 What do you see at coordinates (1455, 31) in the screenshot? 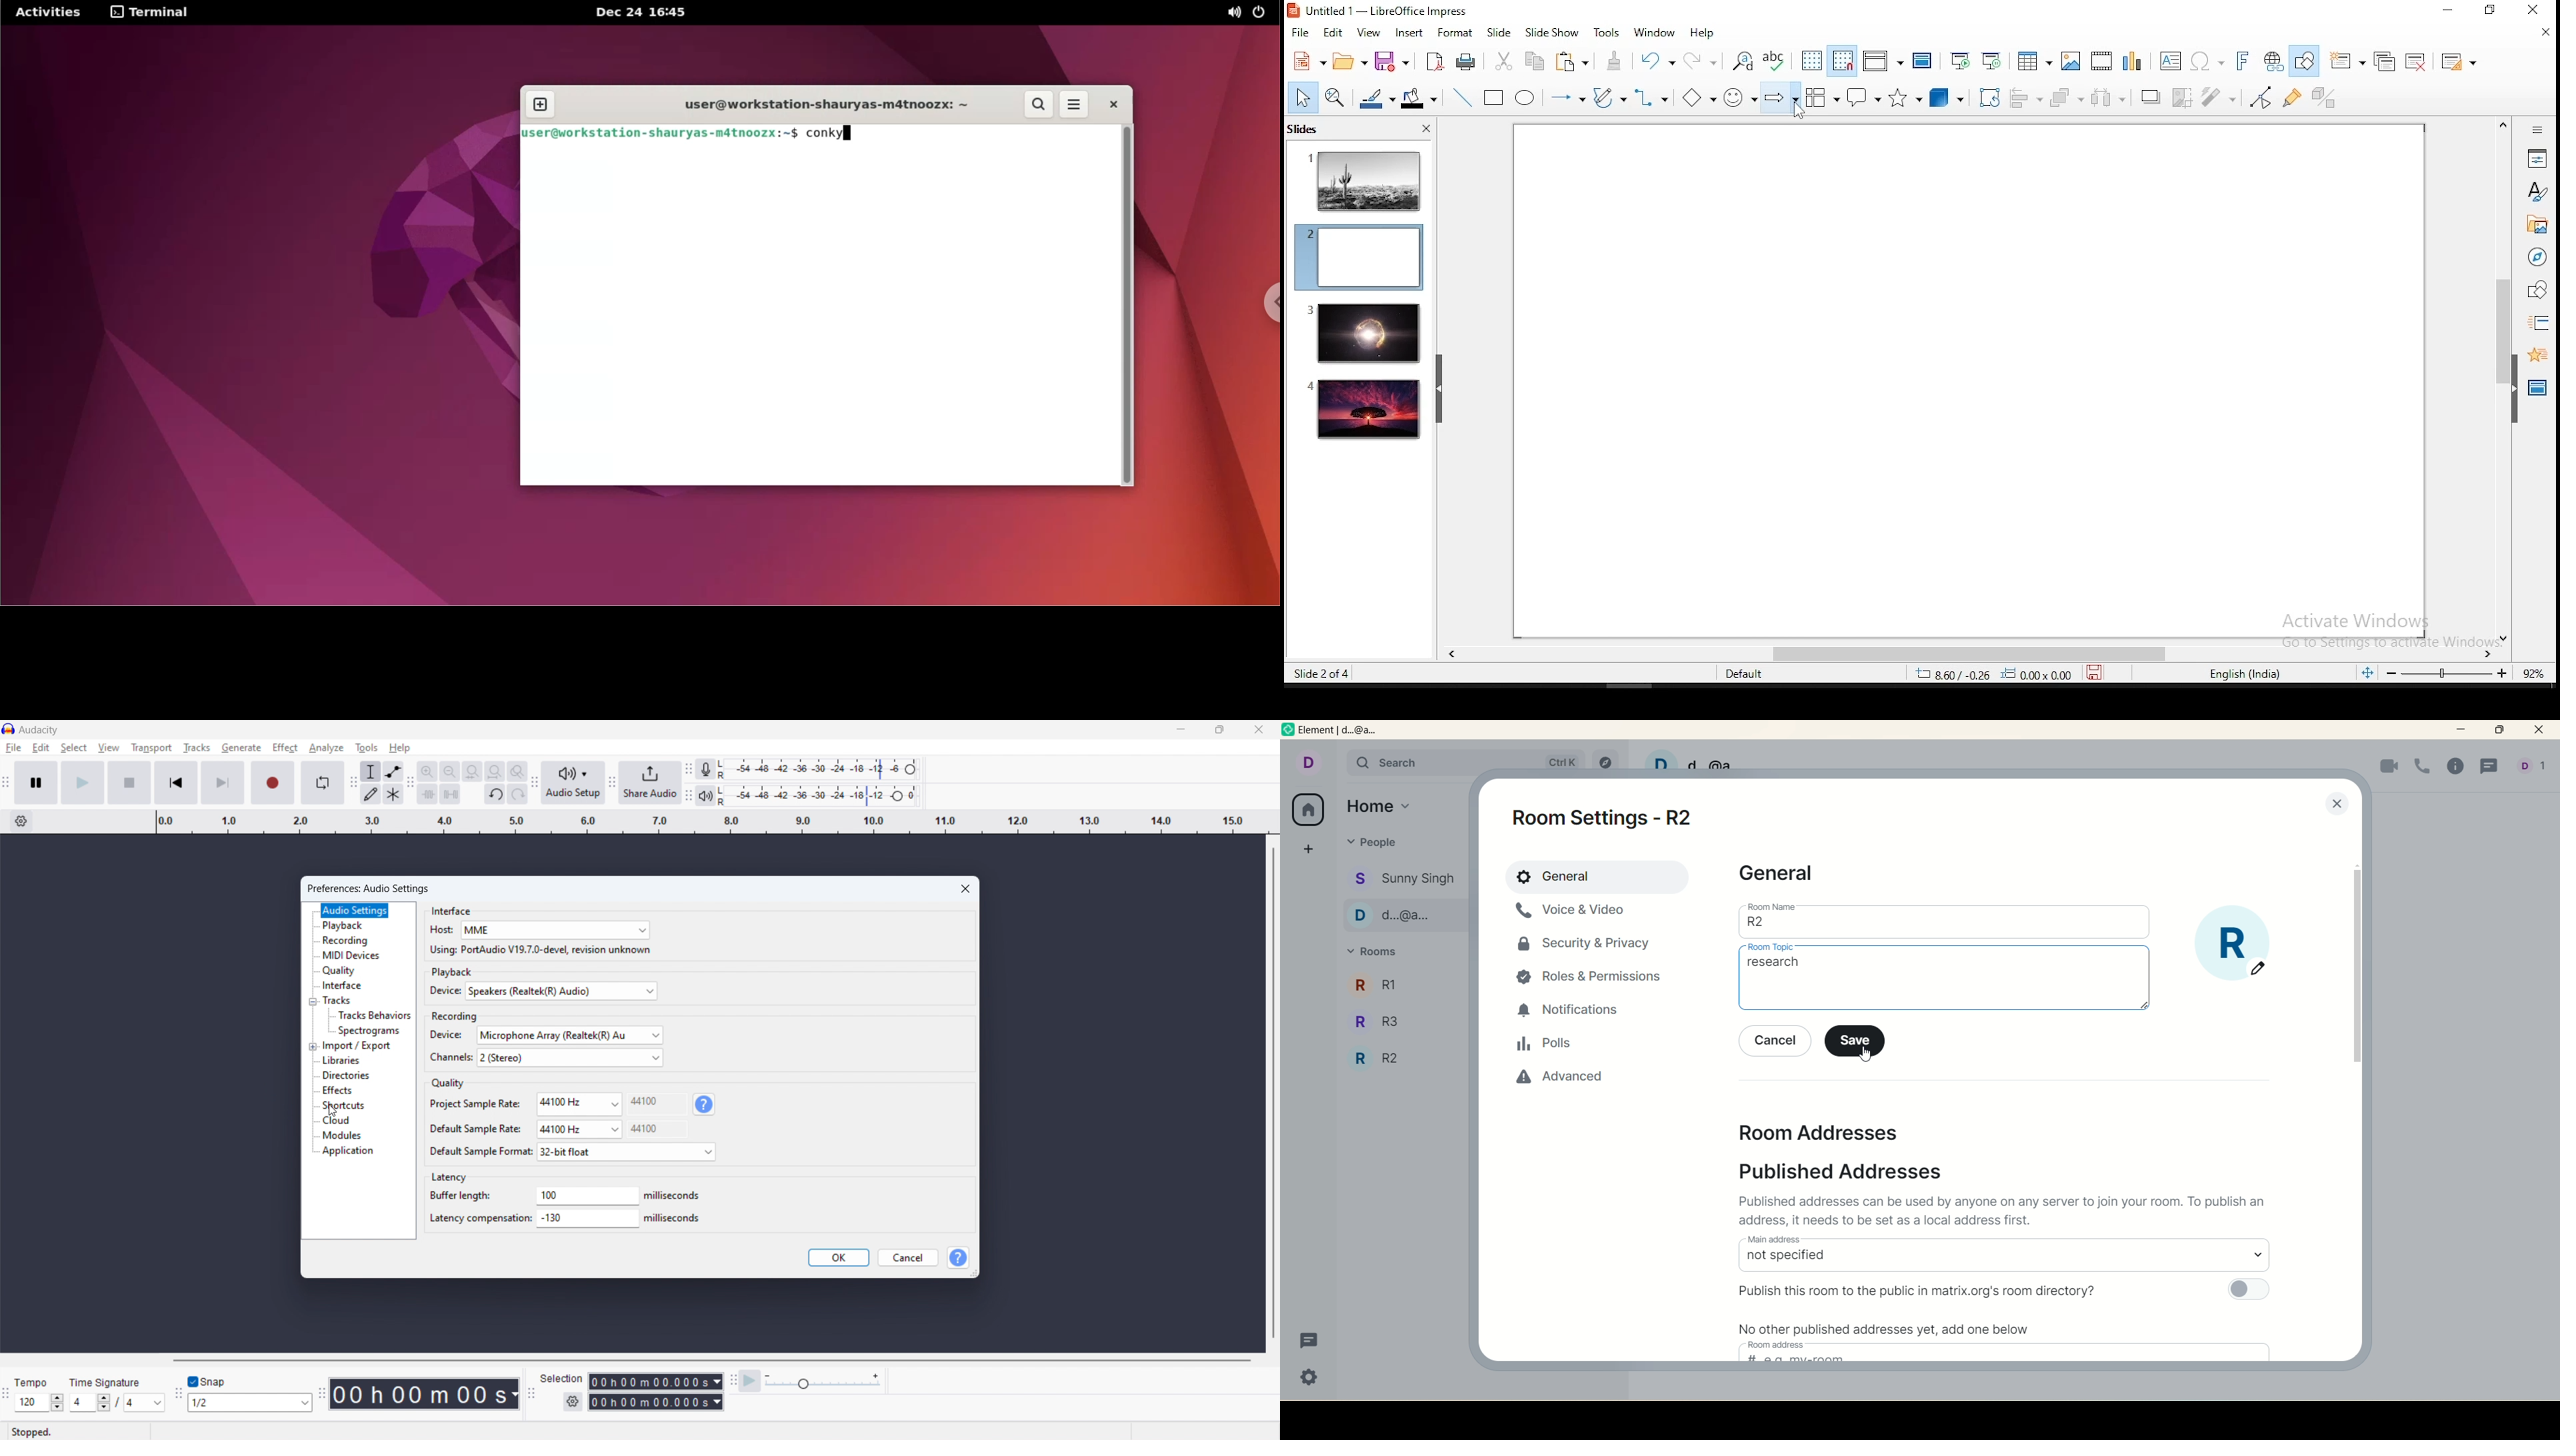
I see `format` at bounding box center [1455, 31].